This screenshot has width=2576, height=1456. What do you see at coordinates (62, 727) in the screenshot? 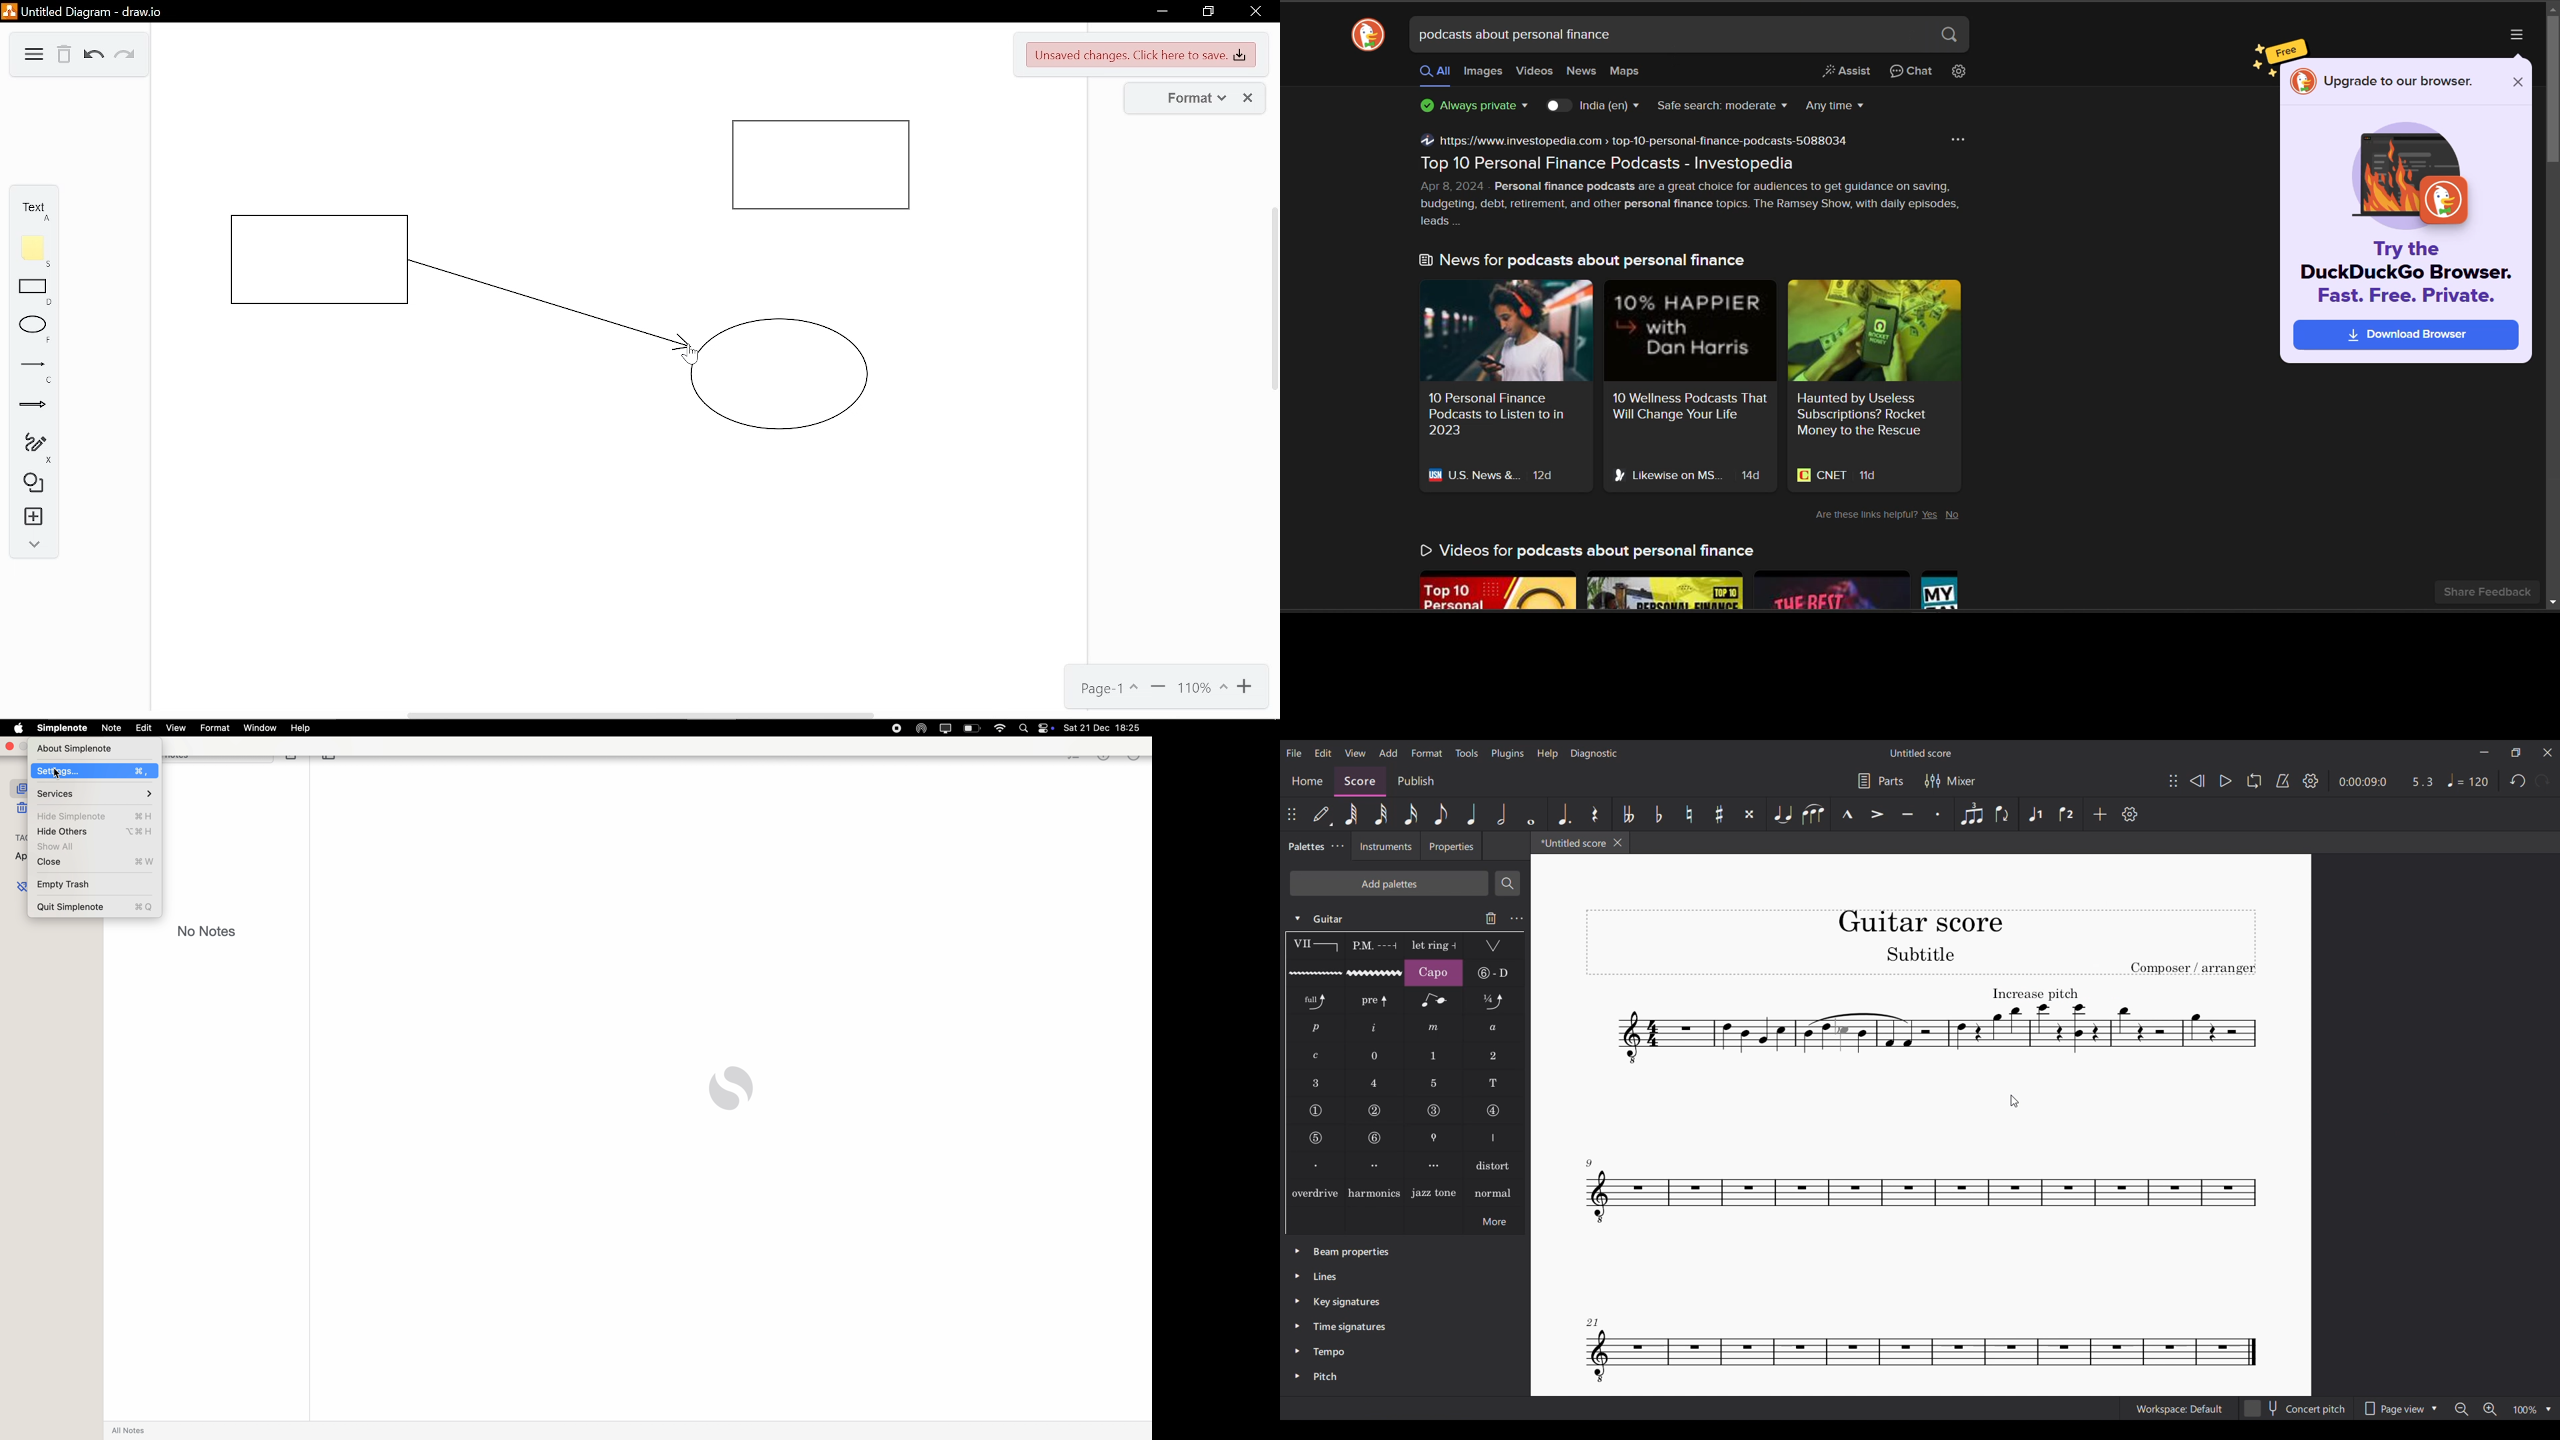
I see `Simplenote` at bounding box center [62, 727].